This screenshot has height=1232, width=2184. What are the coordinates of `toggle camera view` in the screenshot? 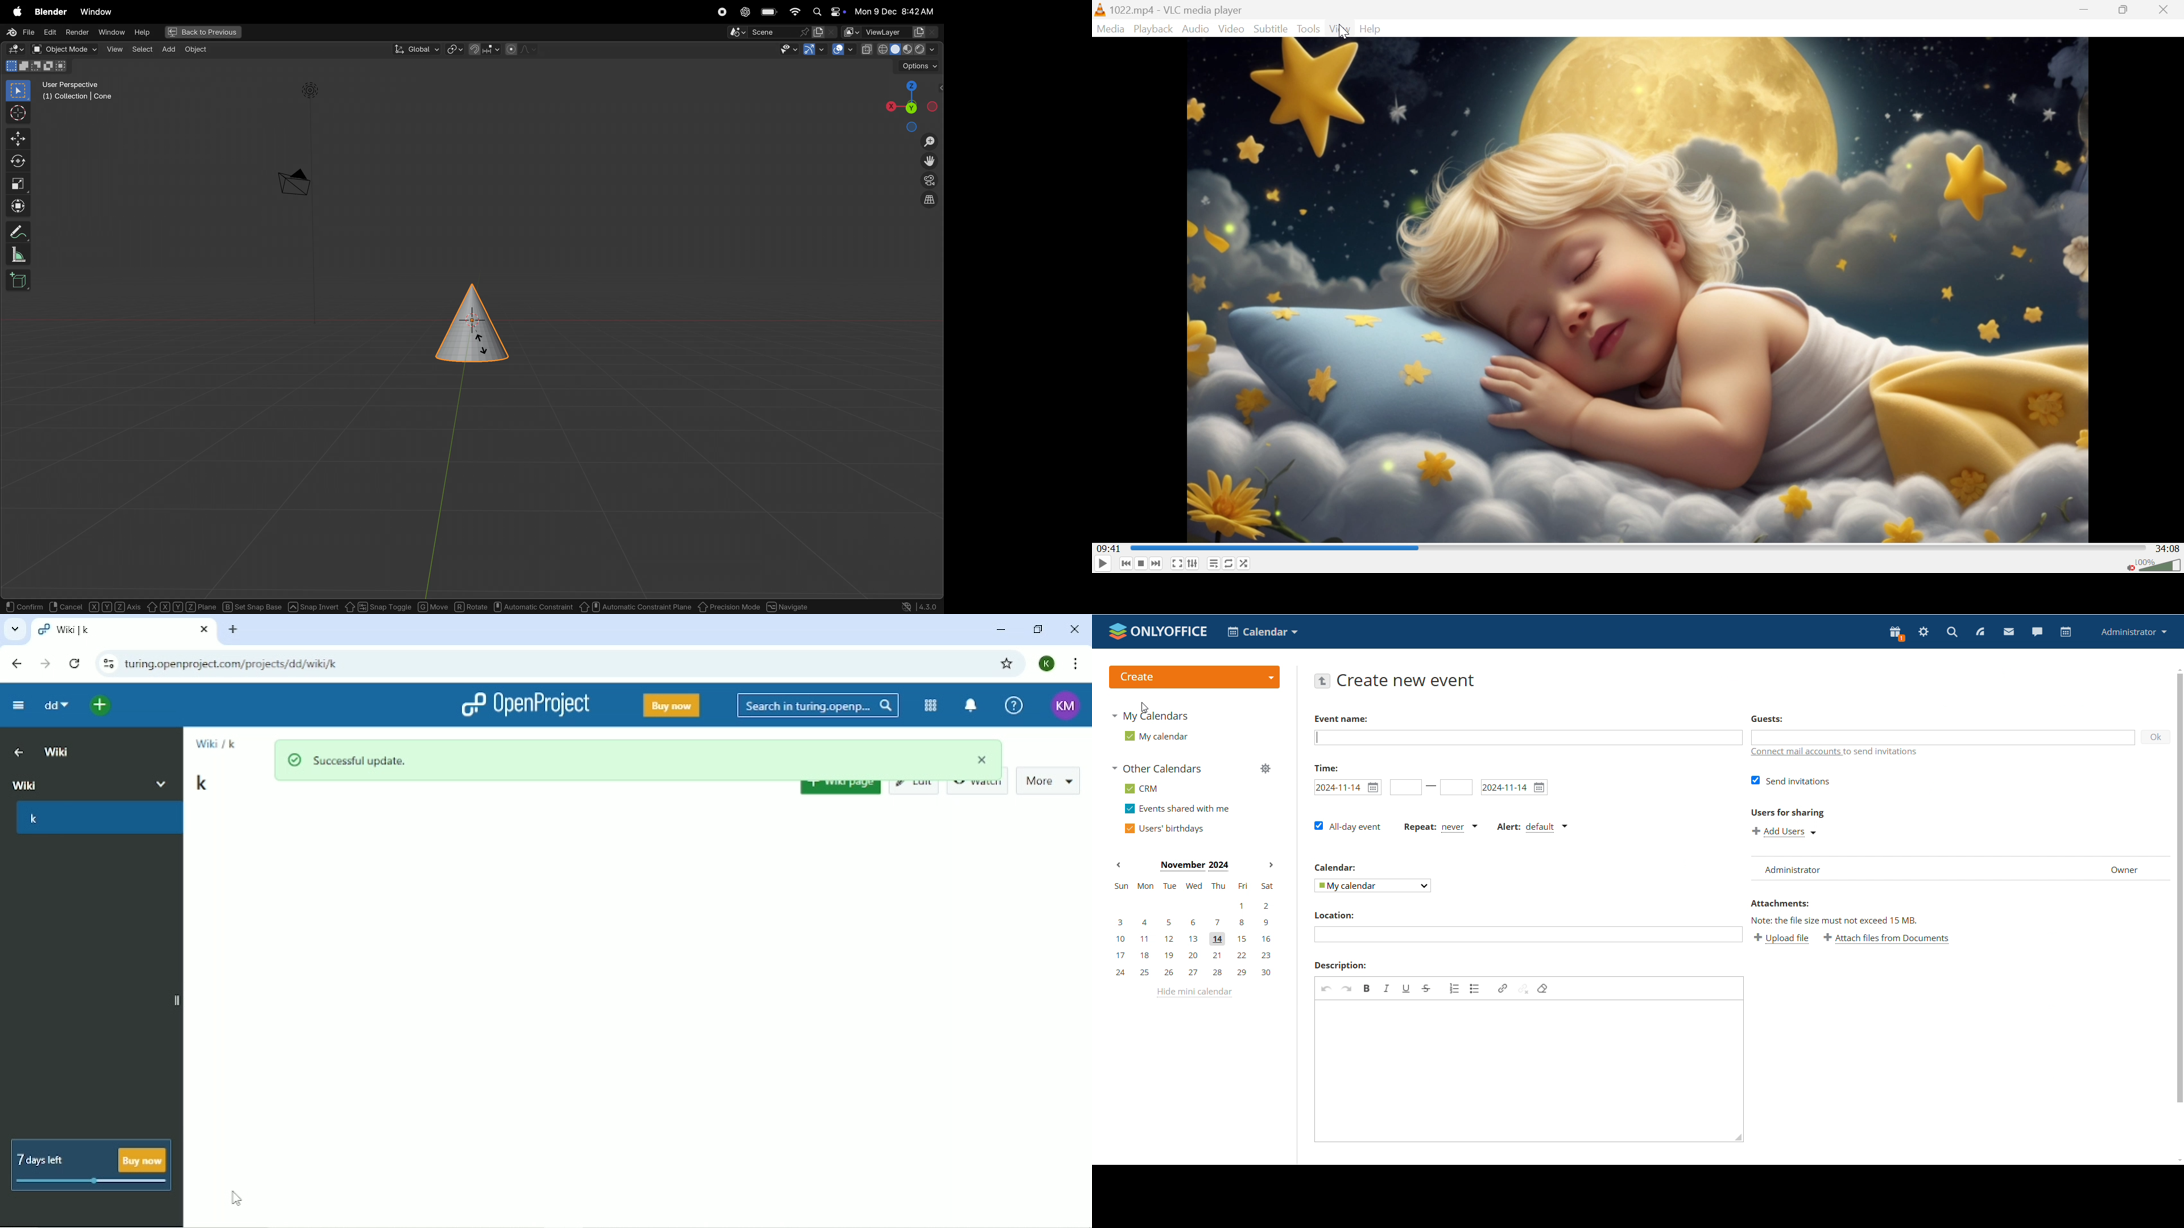 It's located at (931, 179).